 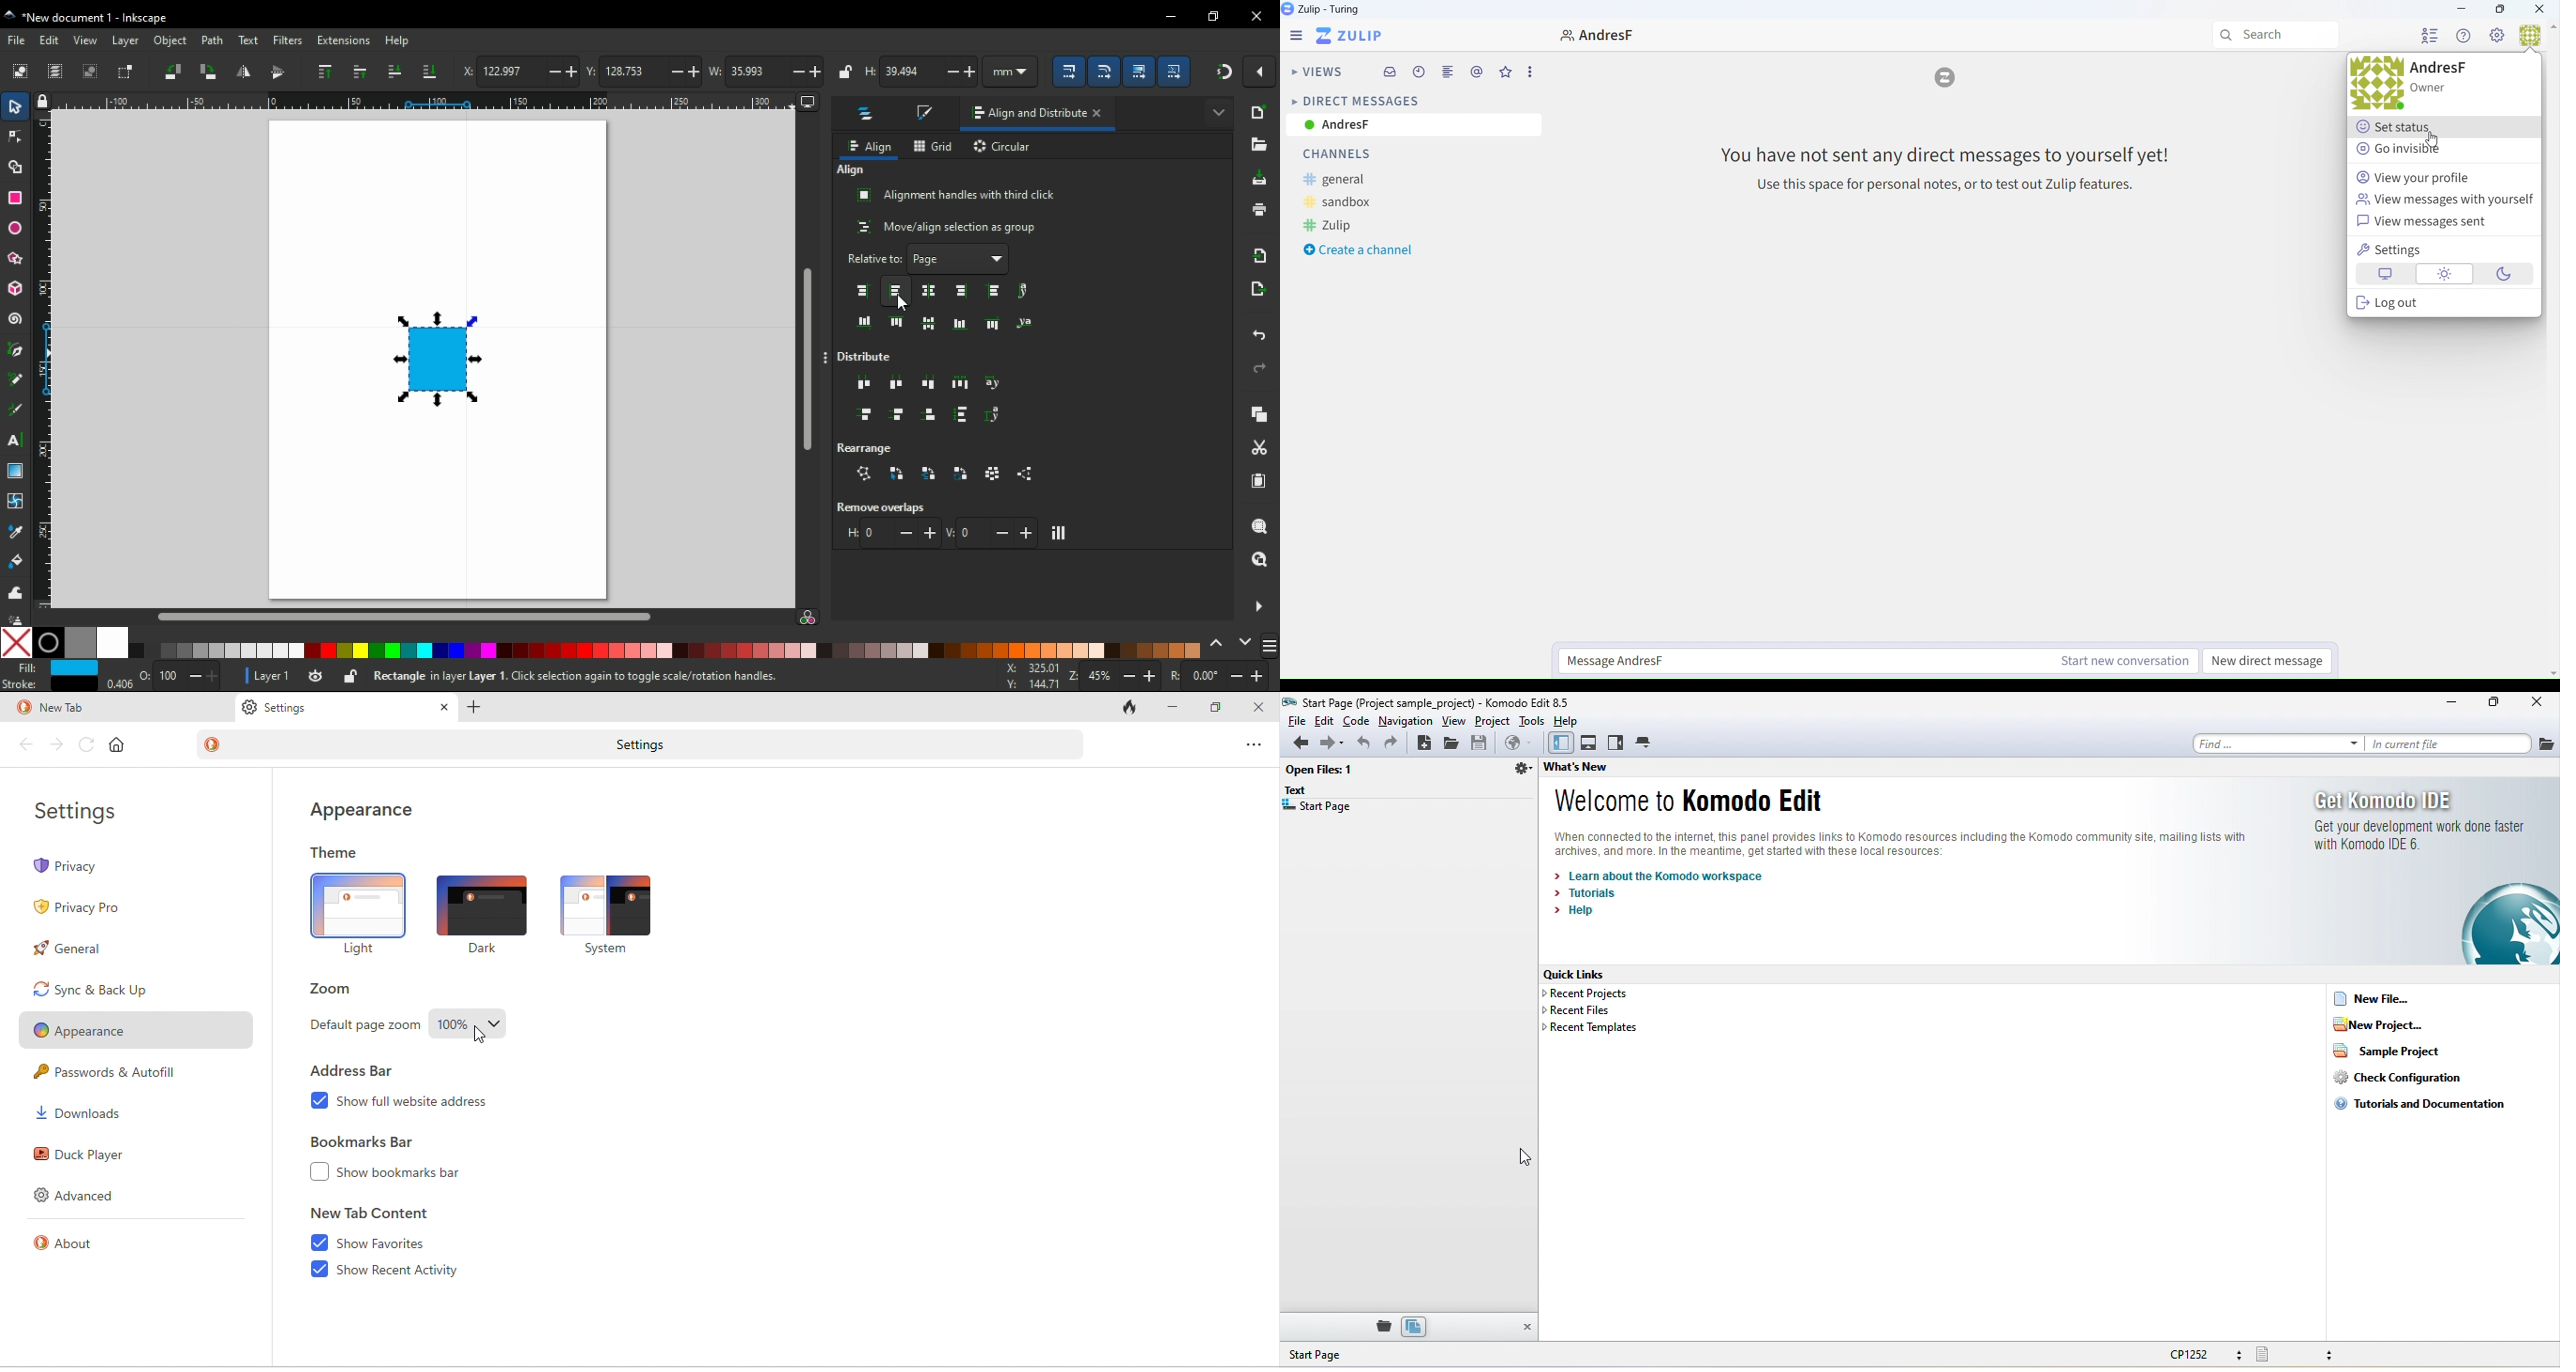 What do you see at coordinates (1341, 226) in the screenshot?
I see `Zulip` at bounding box center [1341, 226].